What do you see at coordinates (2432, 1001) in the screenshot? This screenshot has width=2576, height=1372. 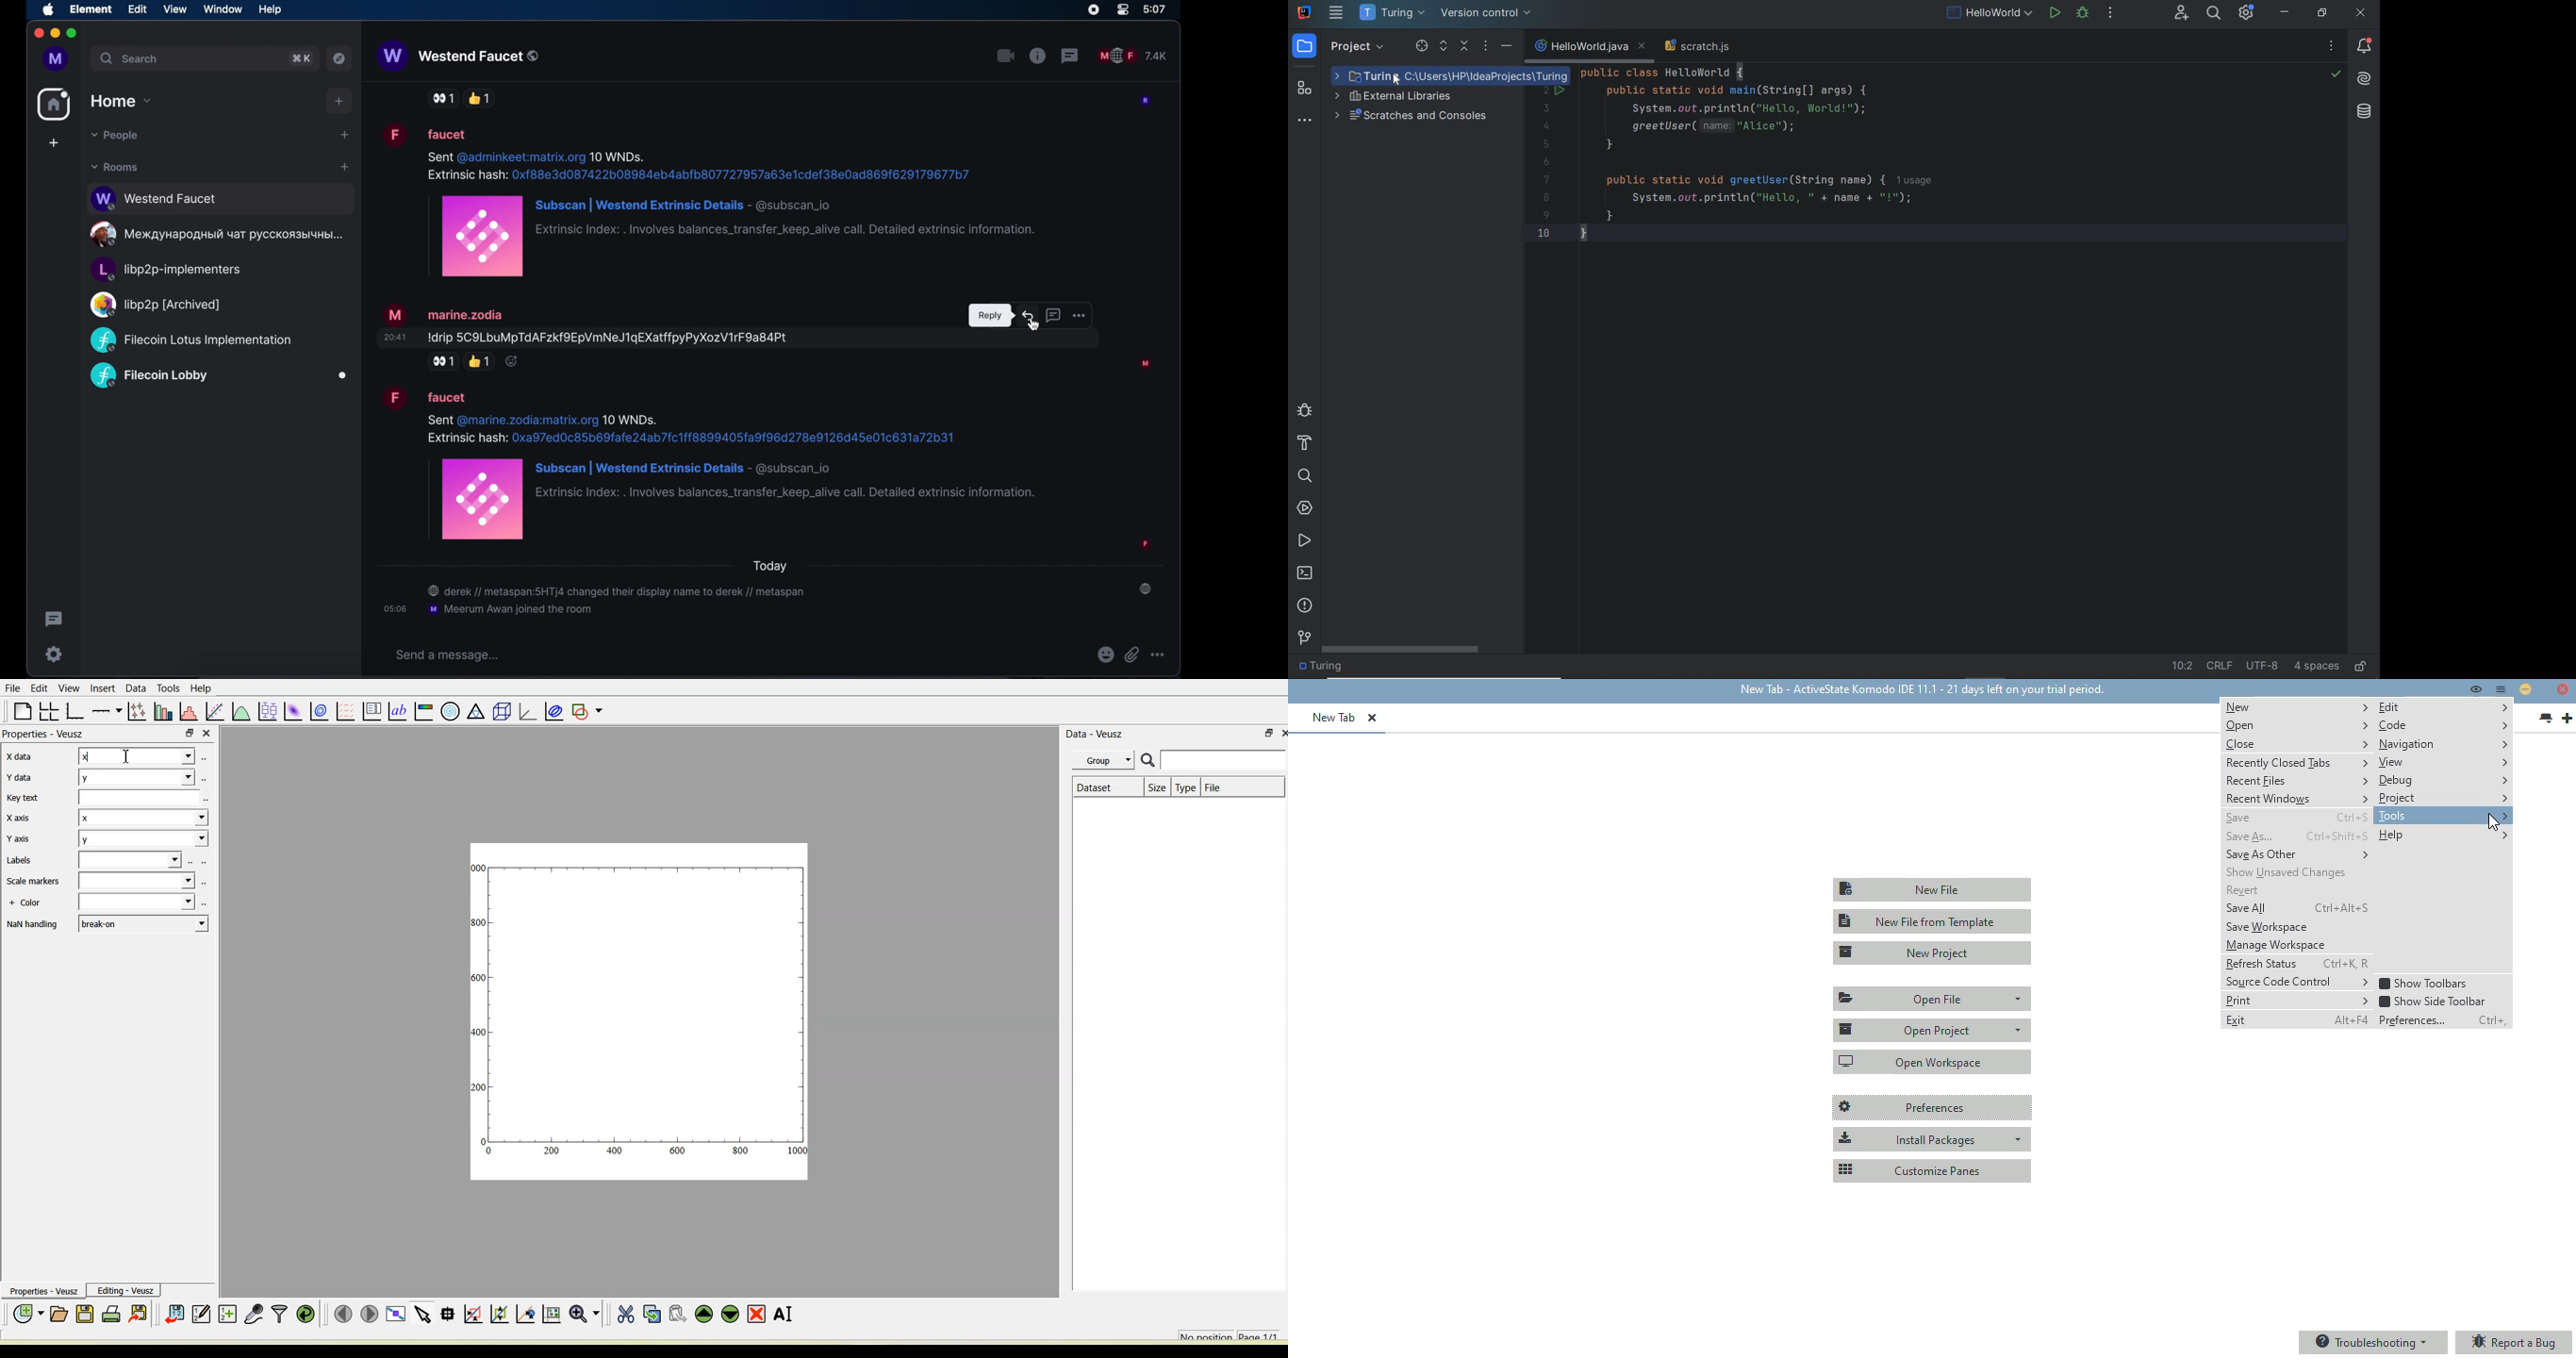 I see `show side toolbar` at bounding box center [2432, 1001].